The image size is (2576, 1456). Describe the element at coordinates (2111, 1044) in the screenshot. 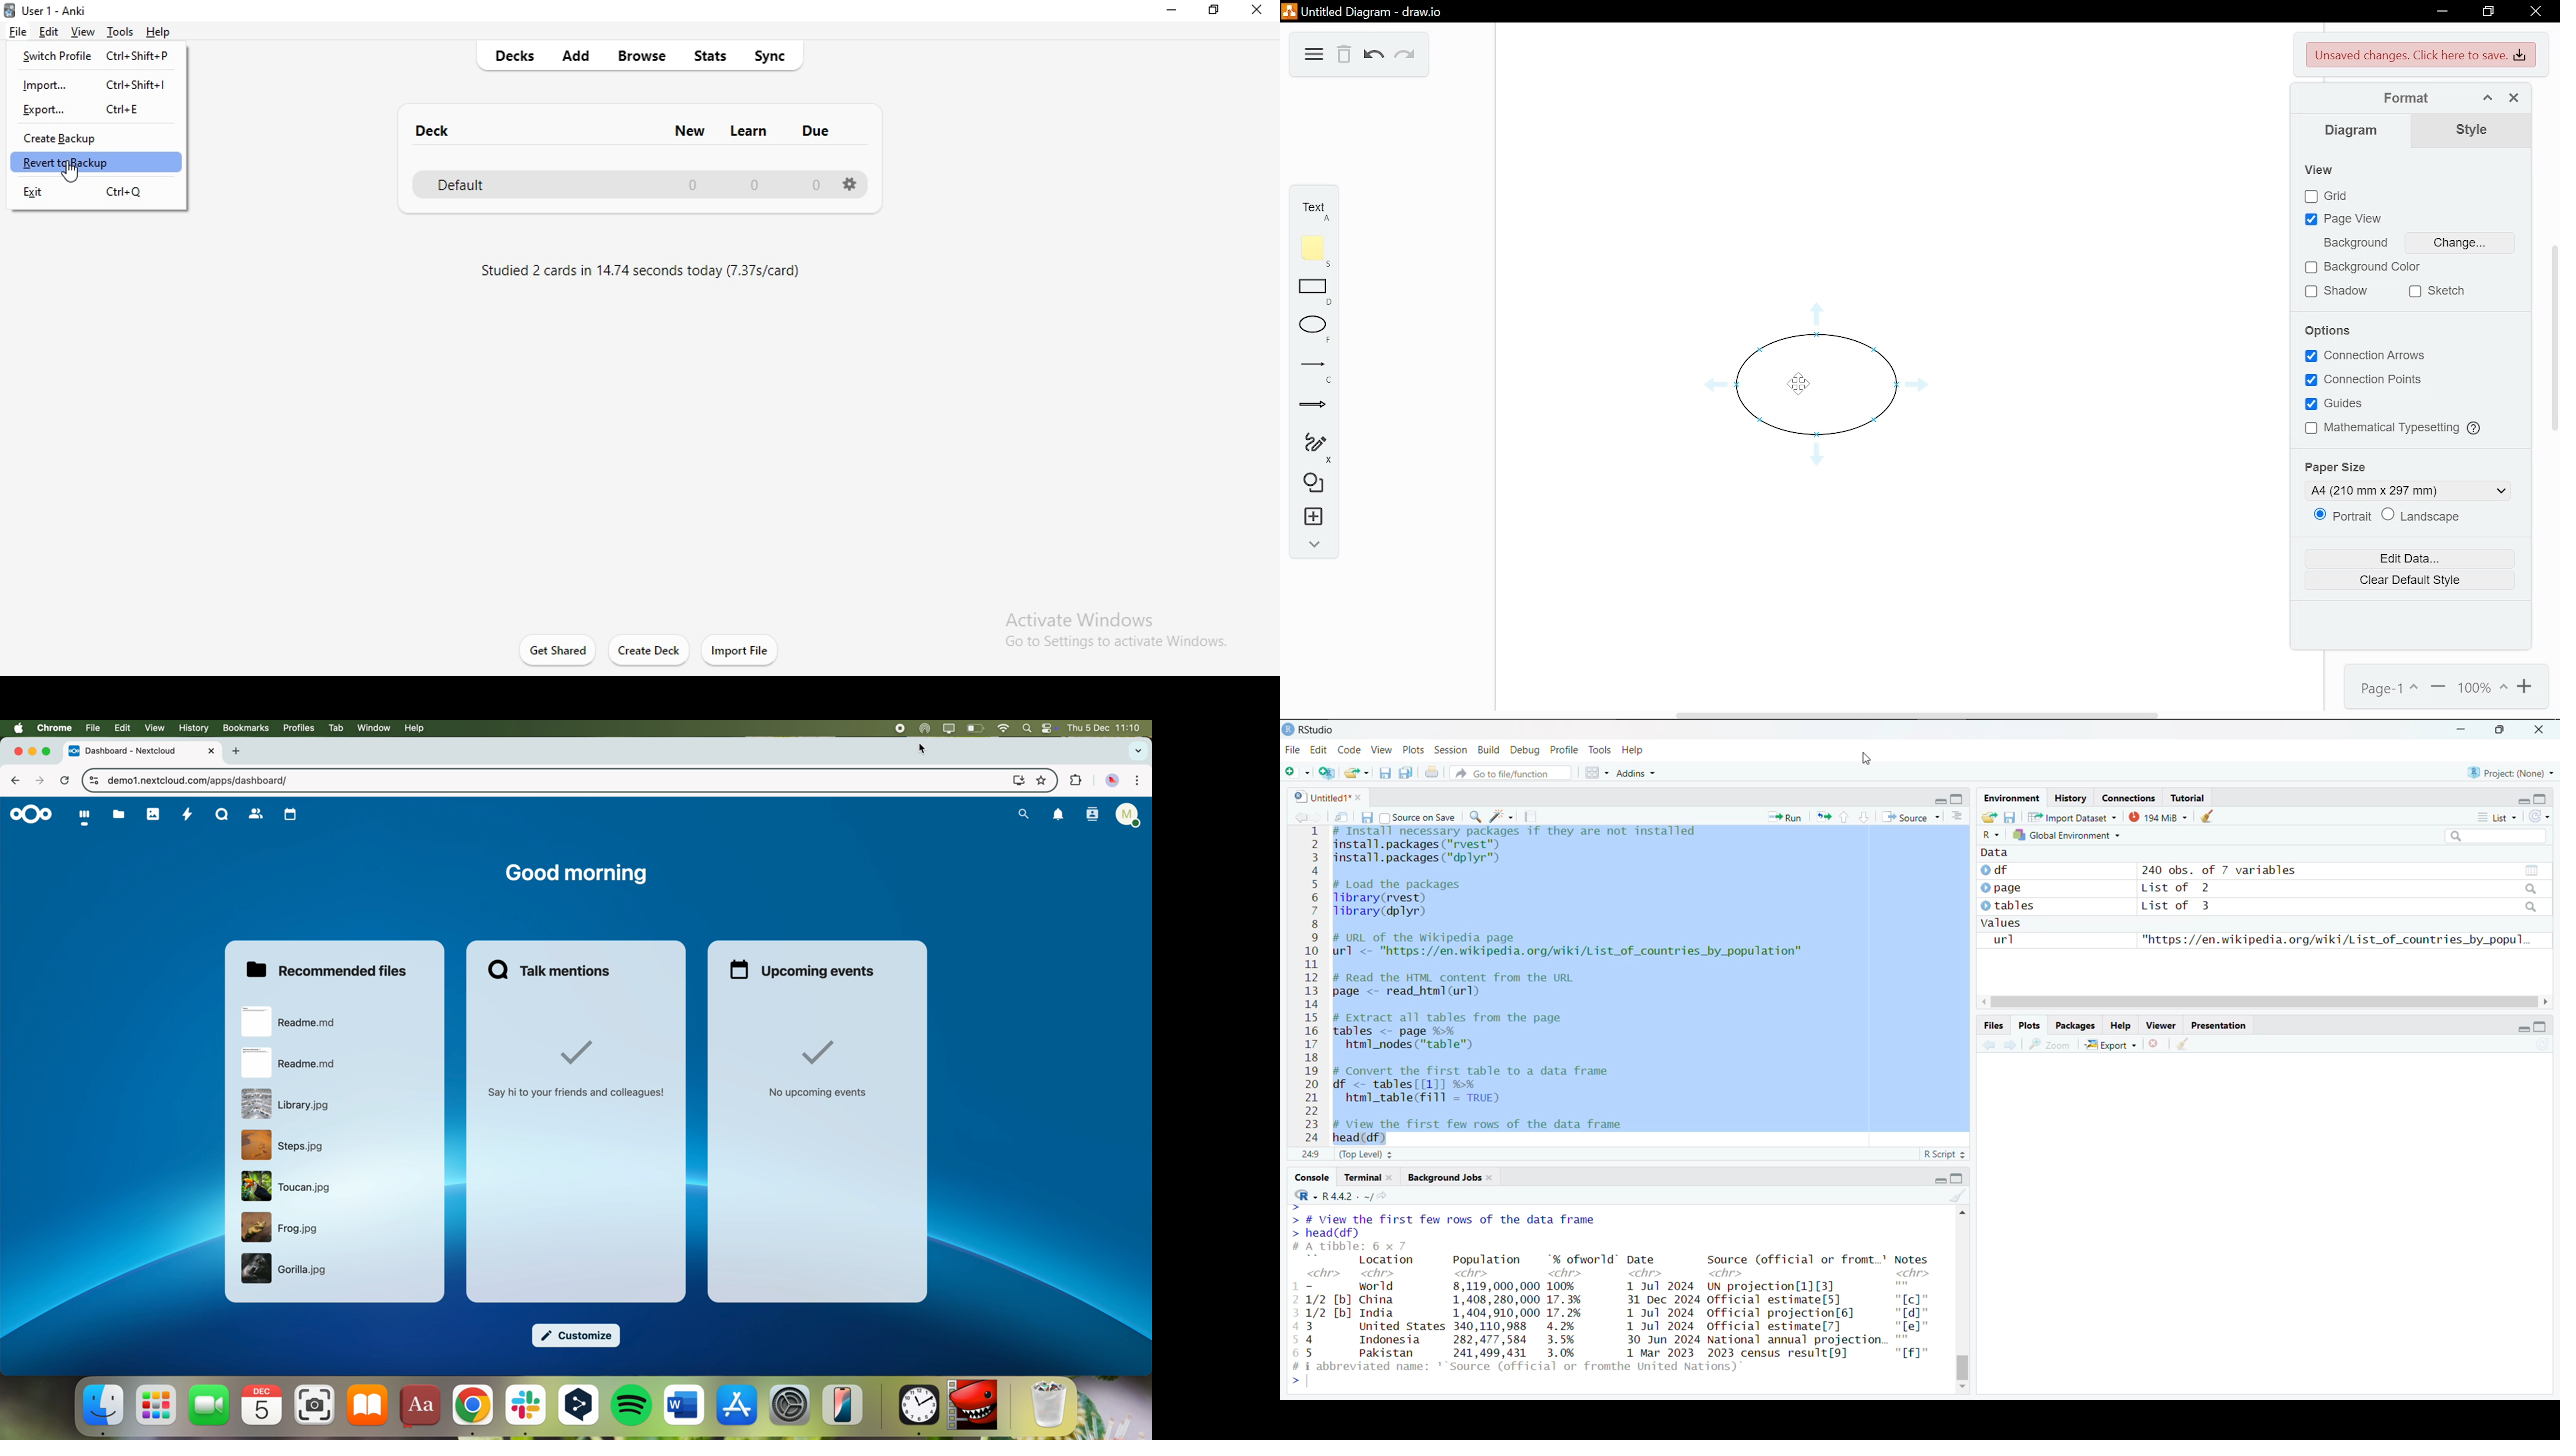

I see `Export` at that location.